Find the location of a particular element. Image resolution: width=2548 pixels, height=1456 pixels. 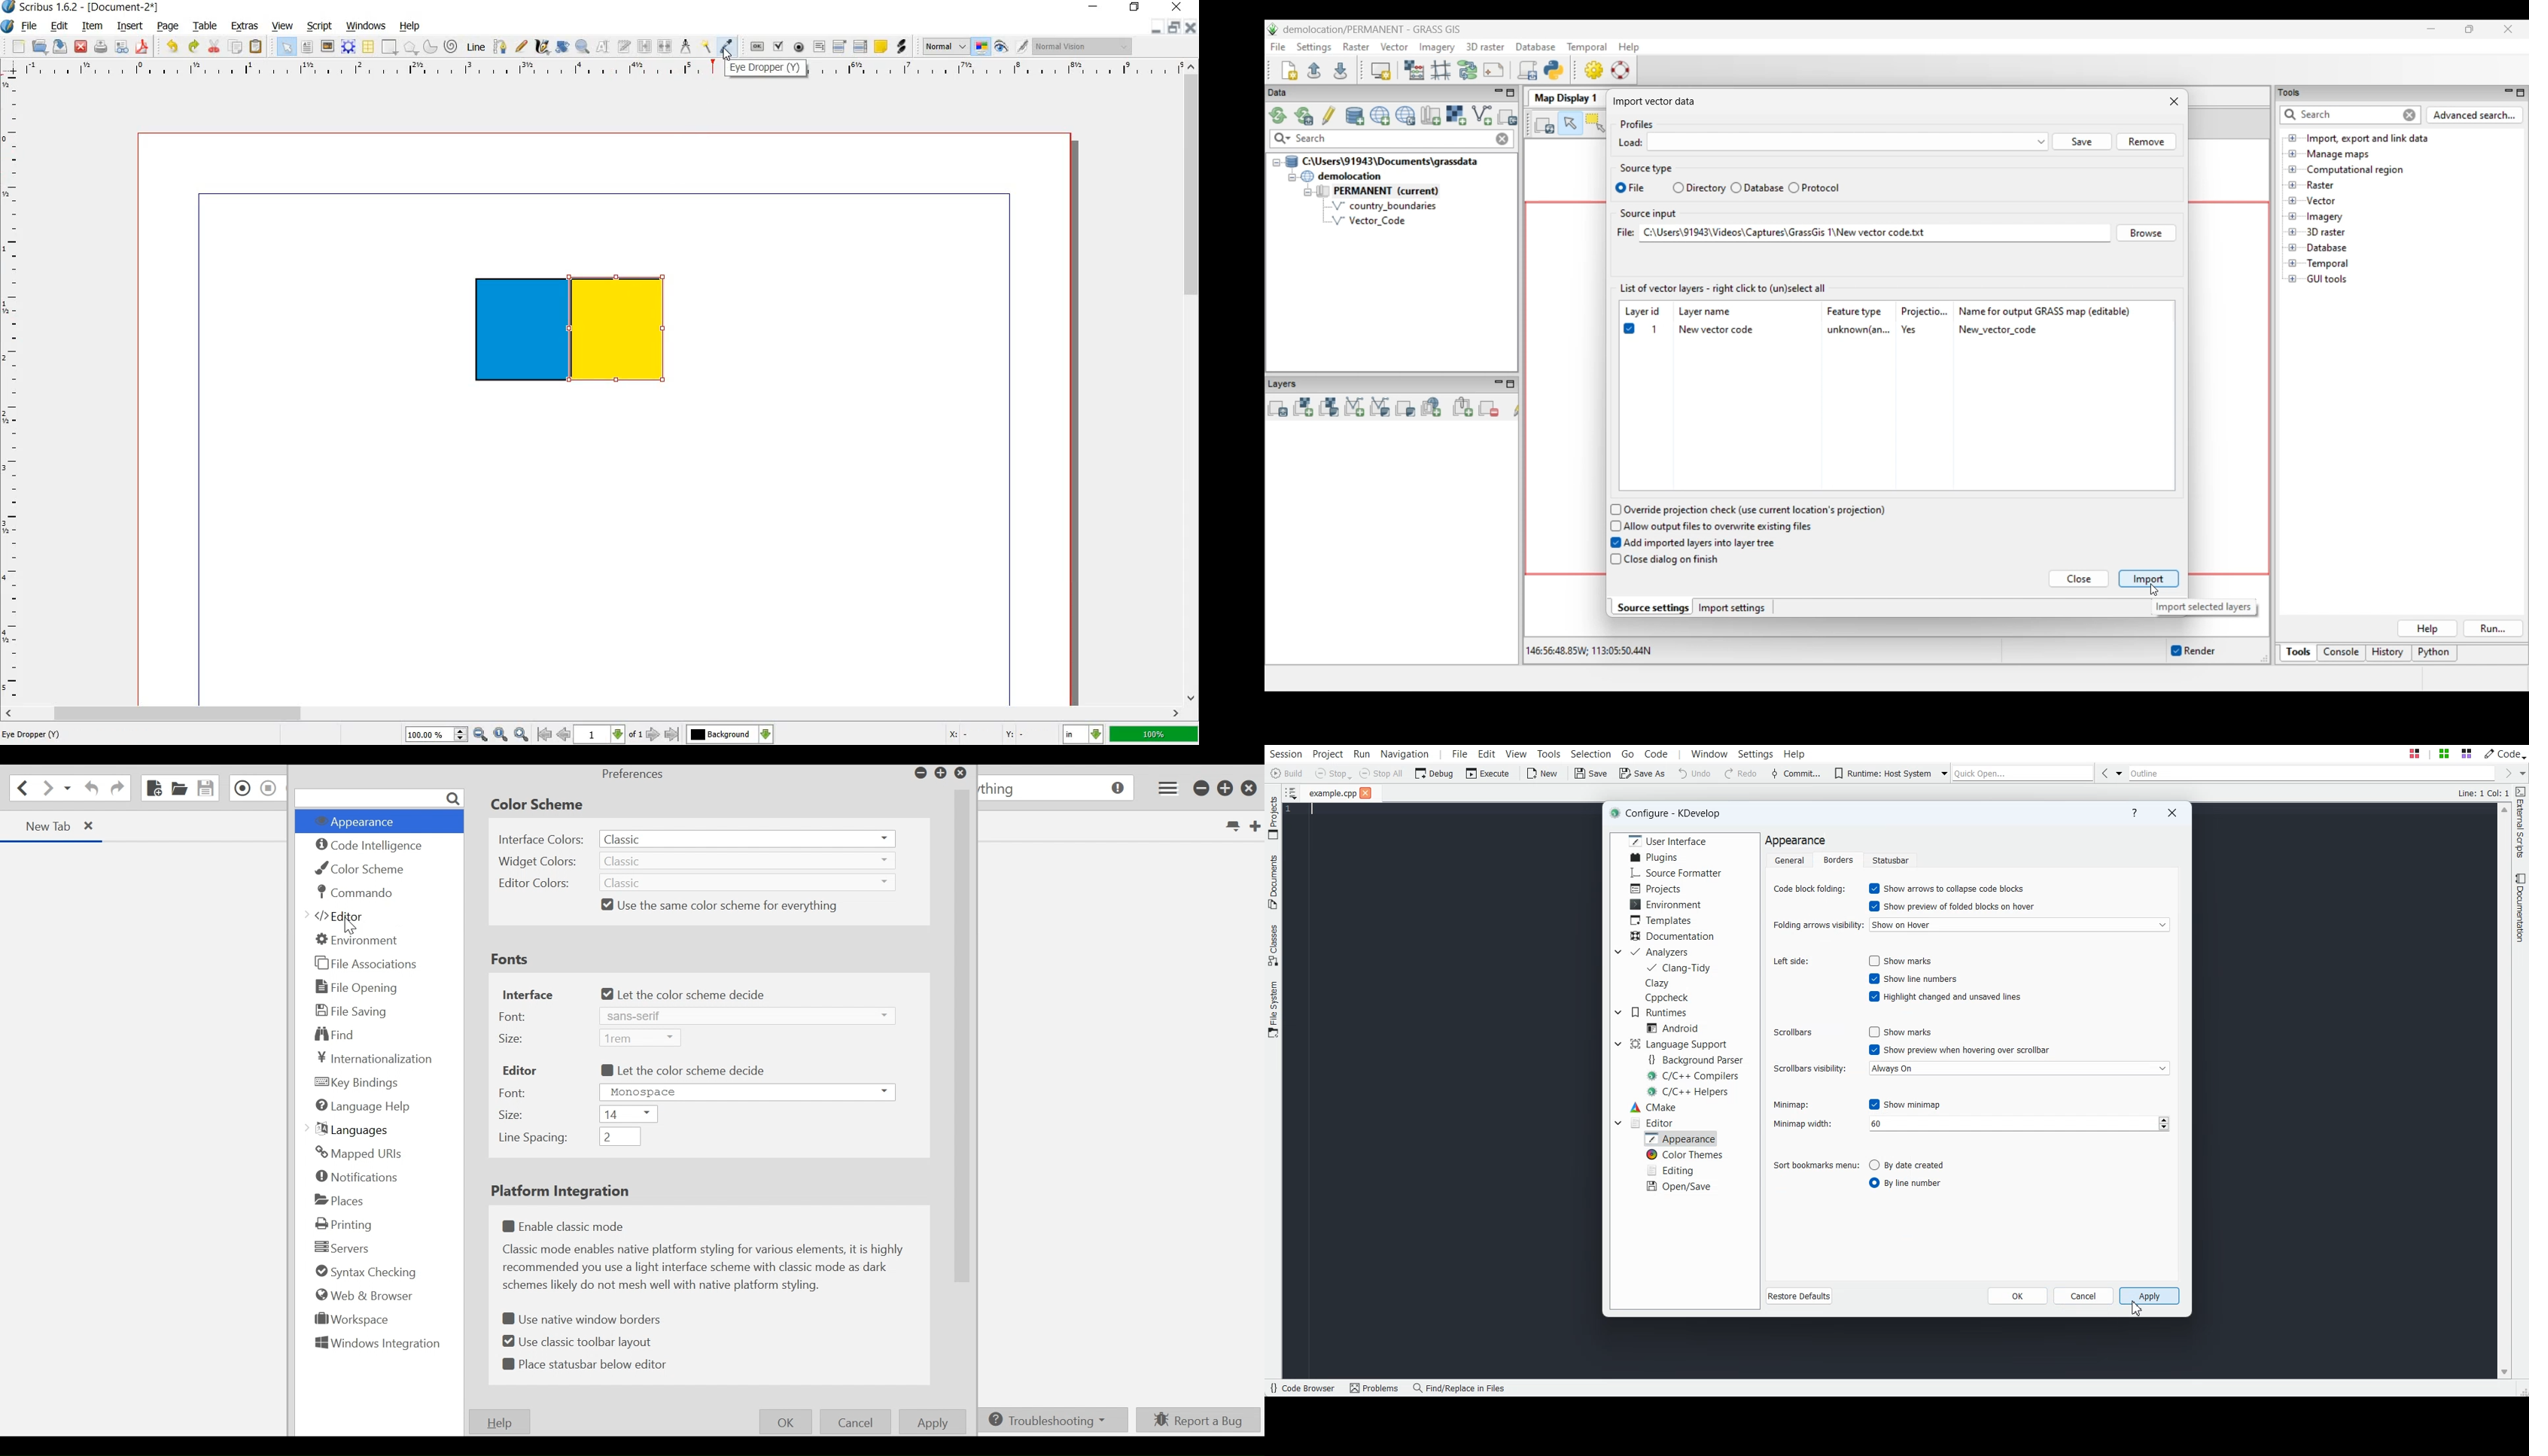

Environment is located at coordinates (1664, 904).